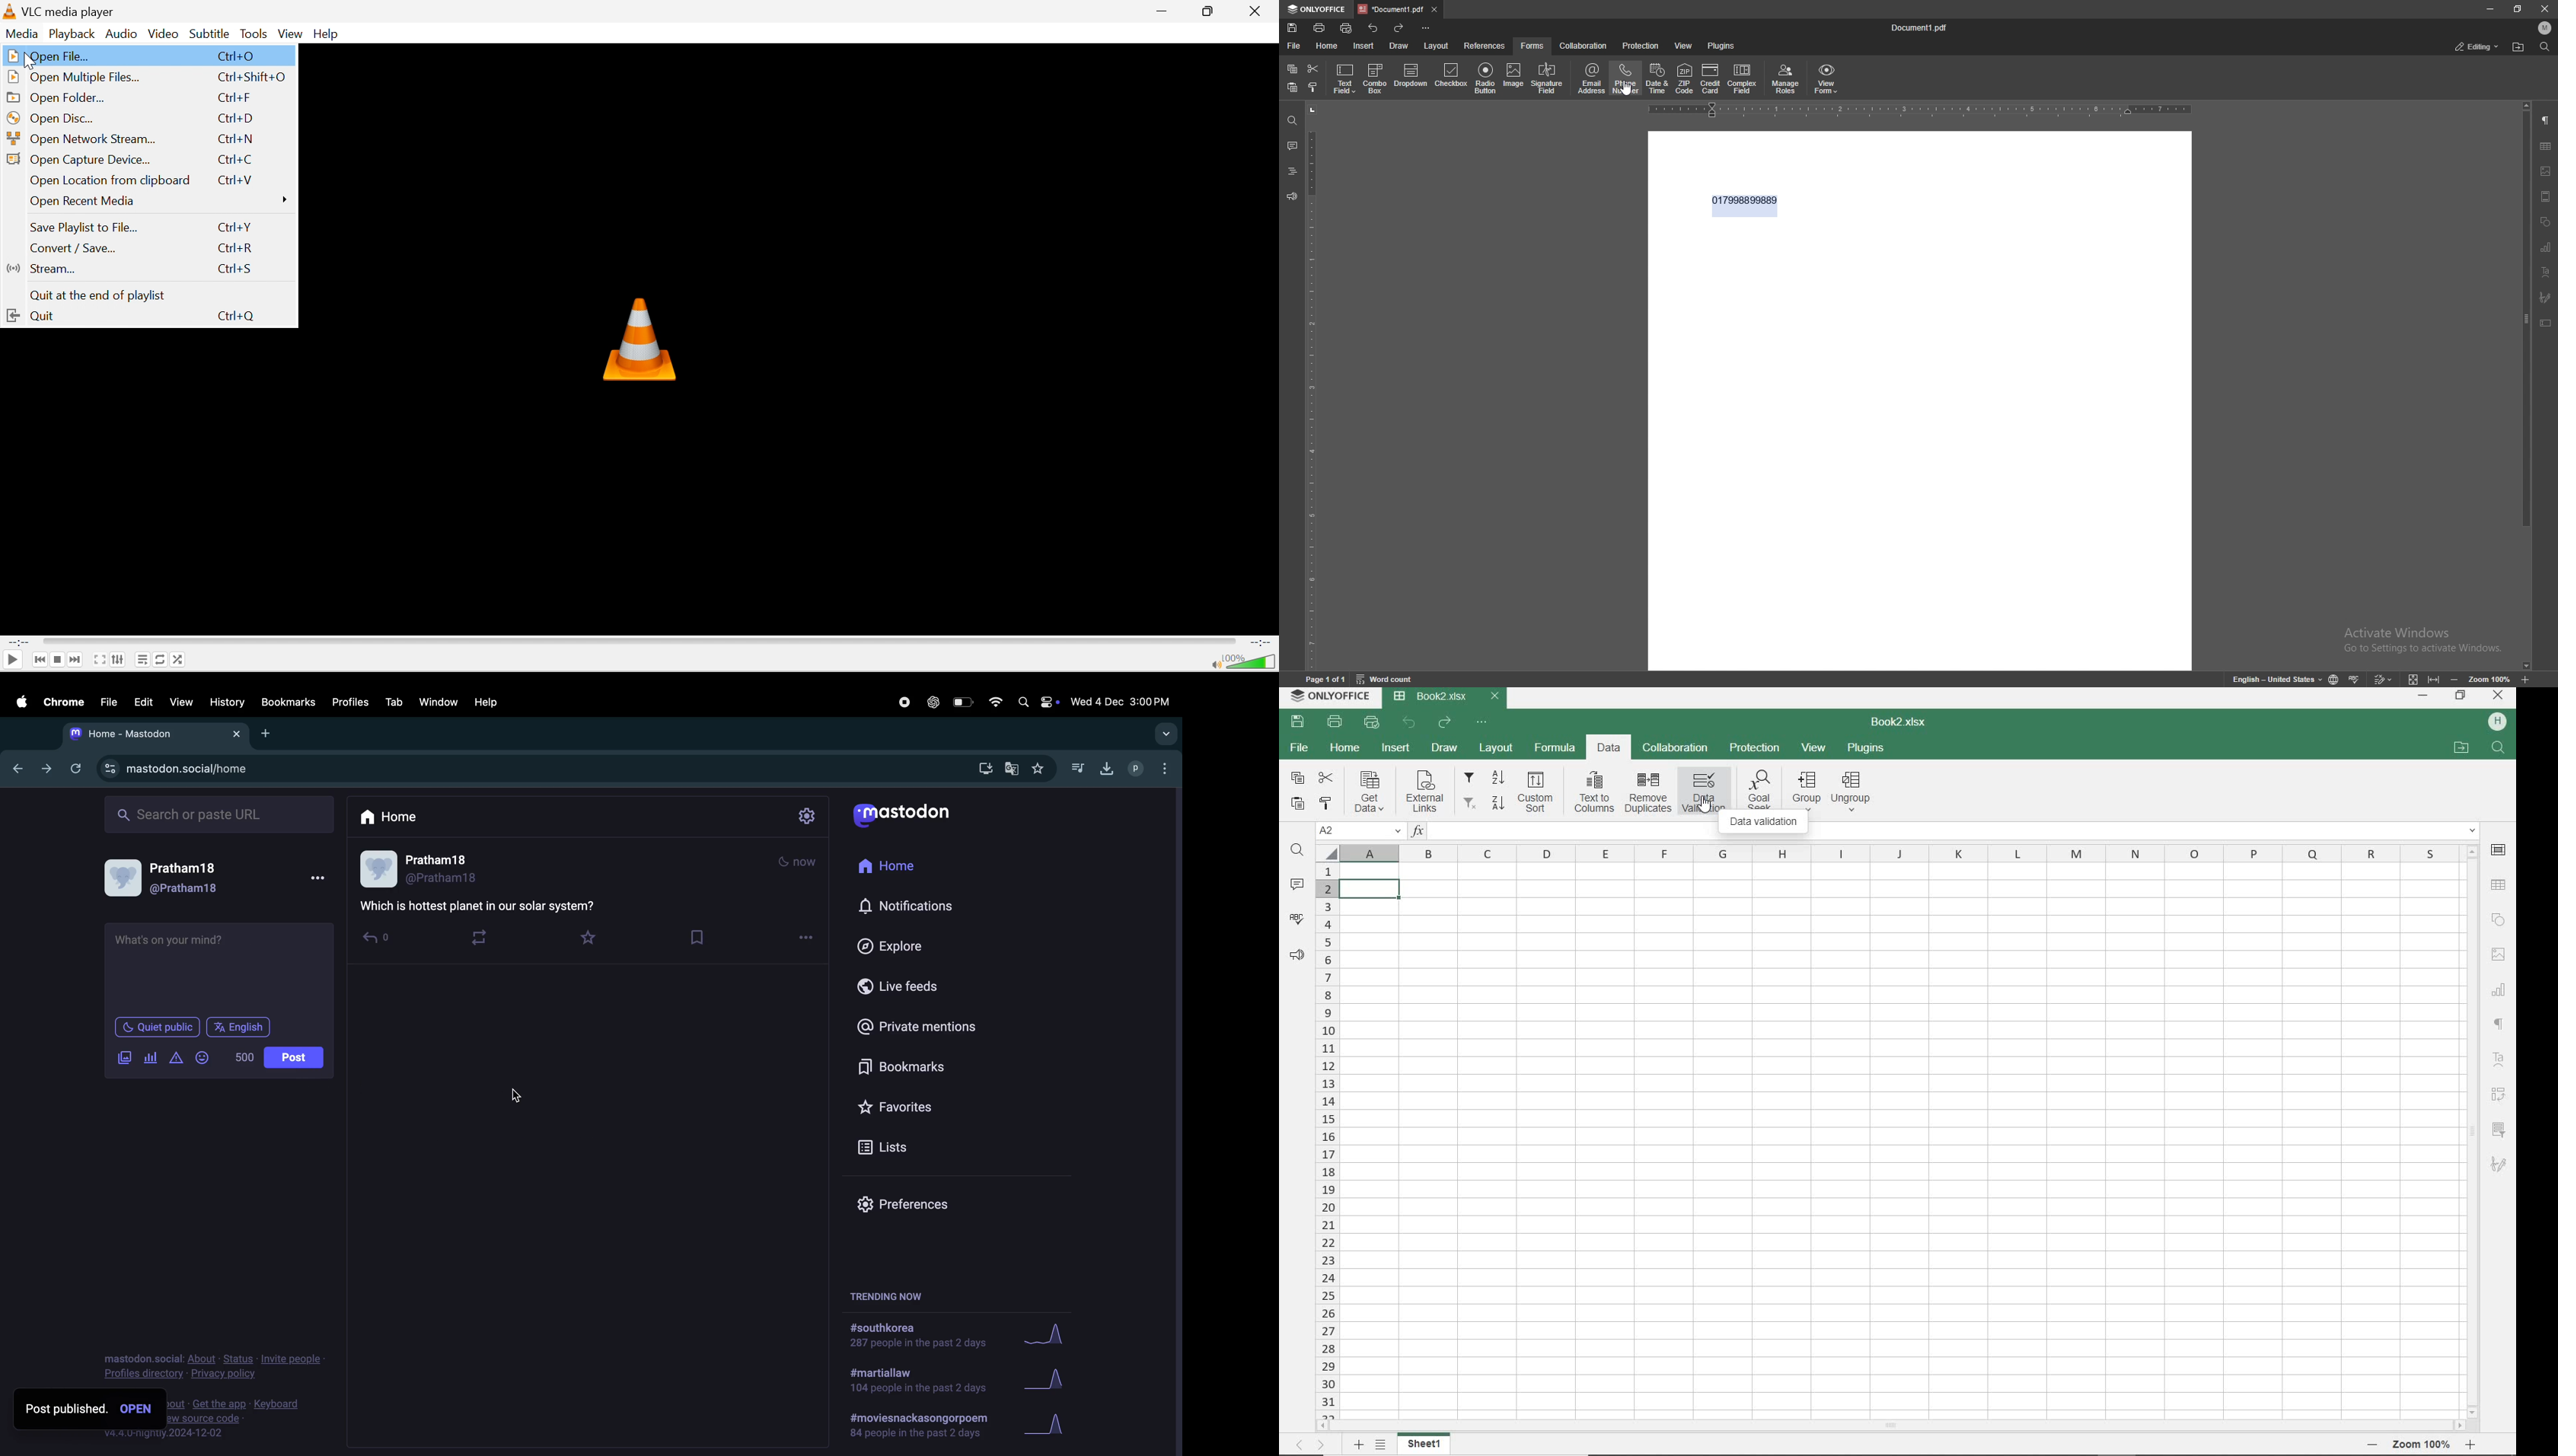 This screenshot has width=2576, height=1456. What do you see at coordinates (206, 945) in the screenshot?
I see `question` at bounding box center [206, 945].